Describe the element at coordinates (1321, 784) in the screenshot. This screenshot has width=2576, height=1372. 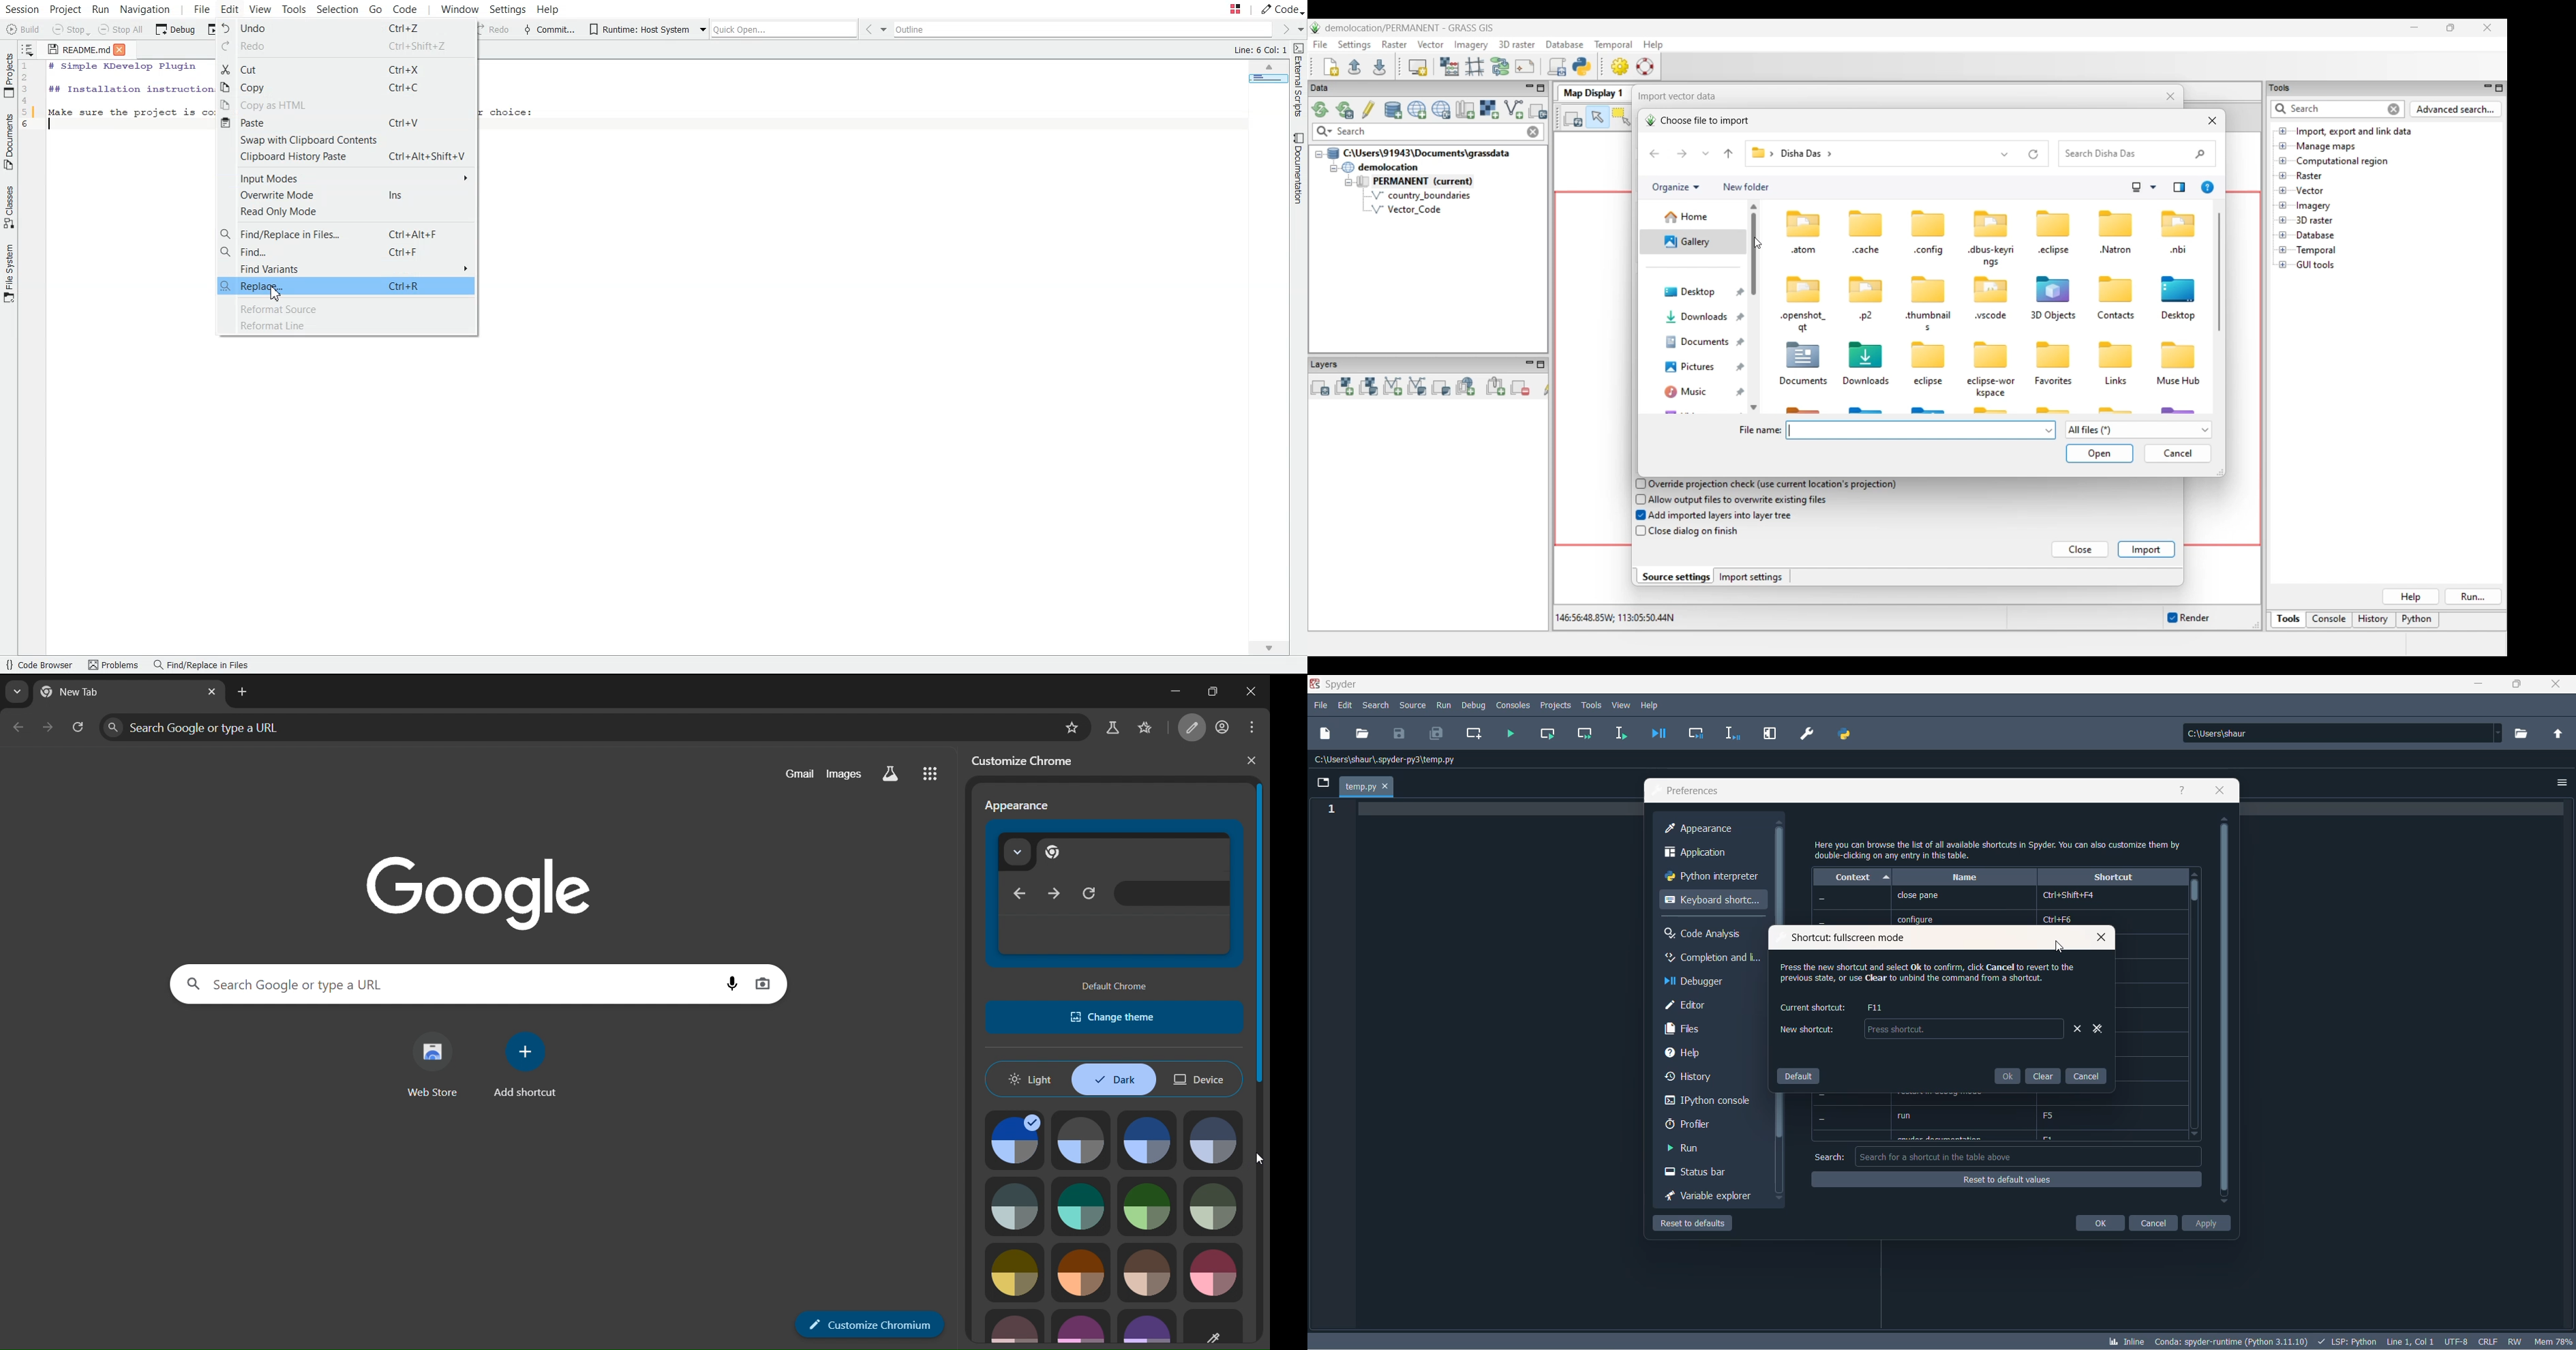
I see `folder` at that location.